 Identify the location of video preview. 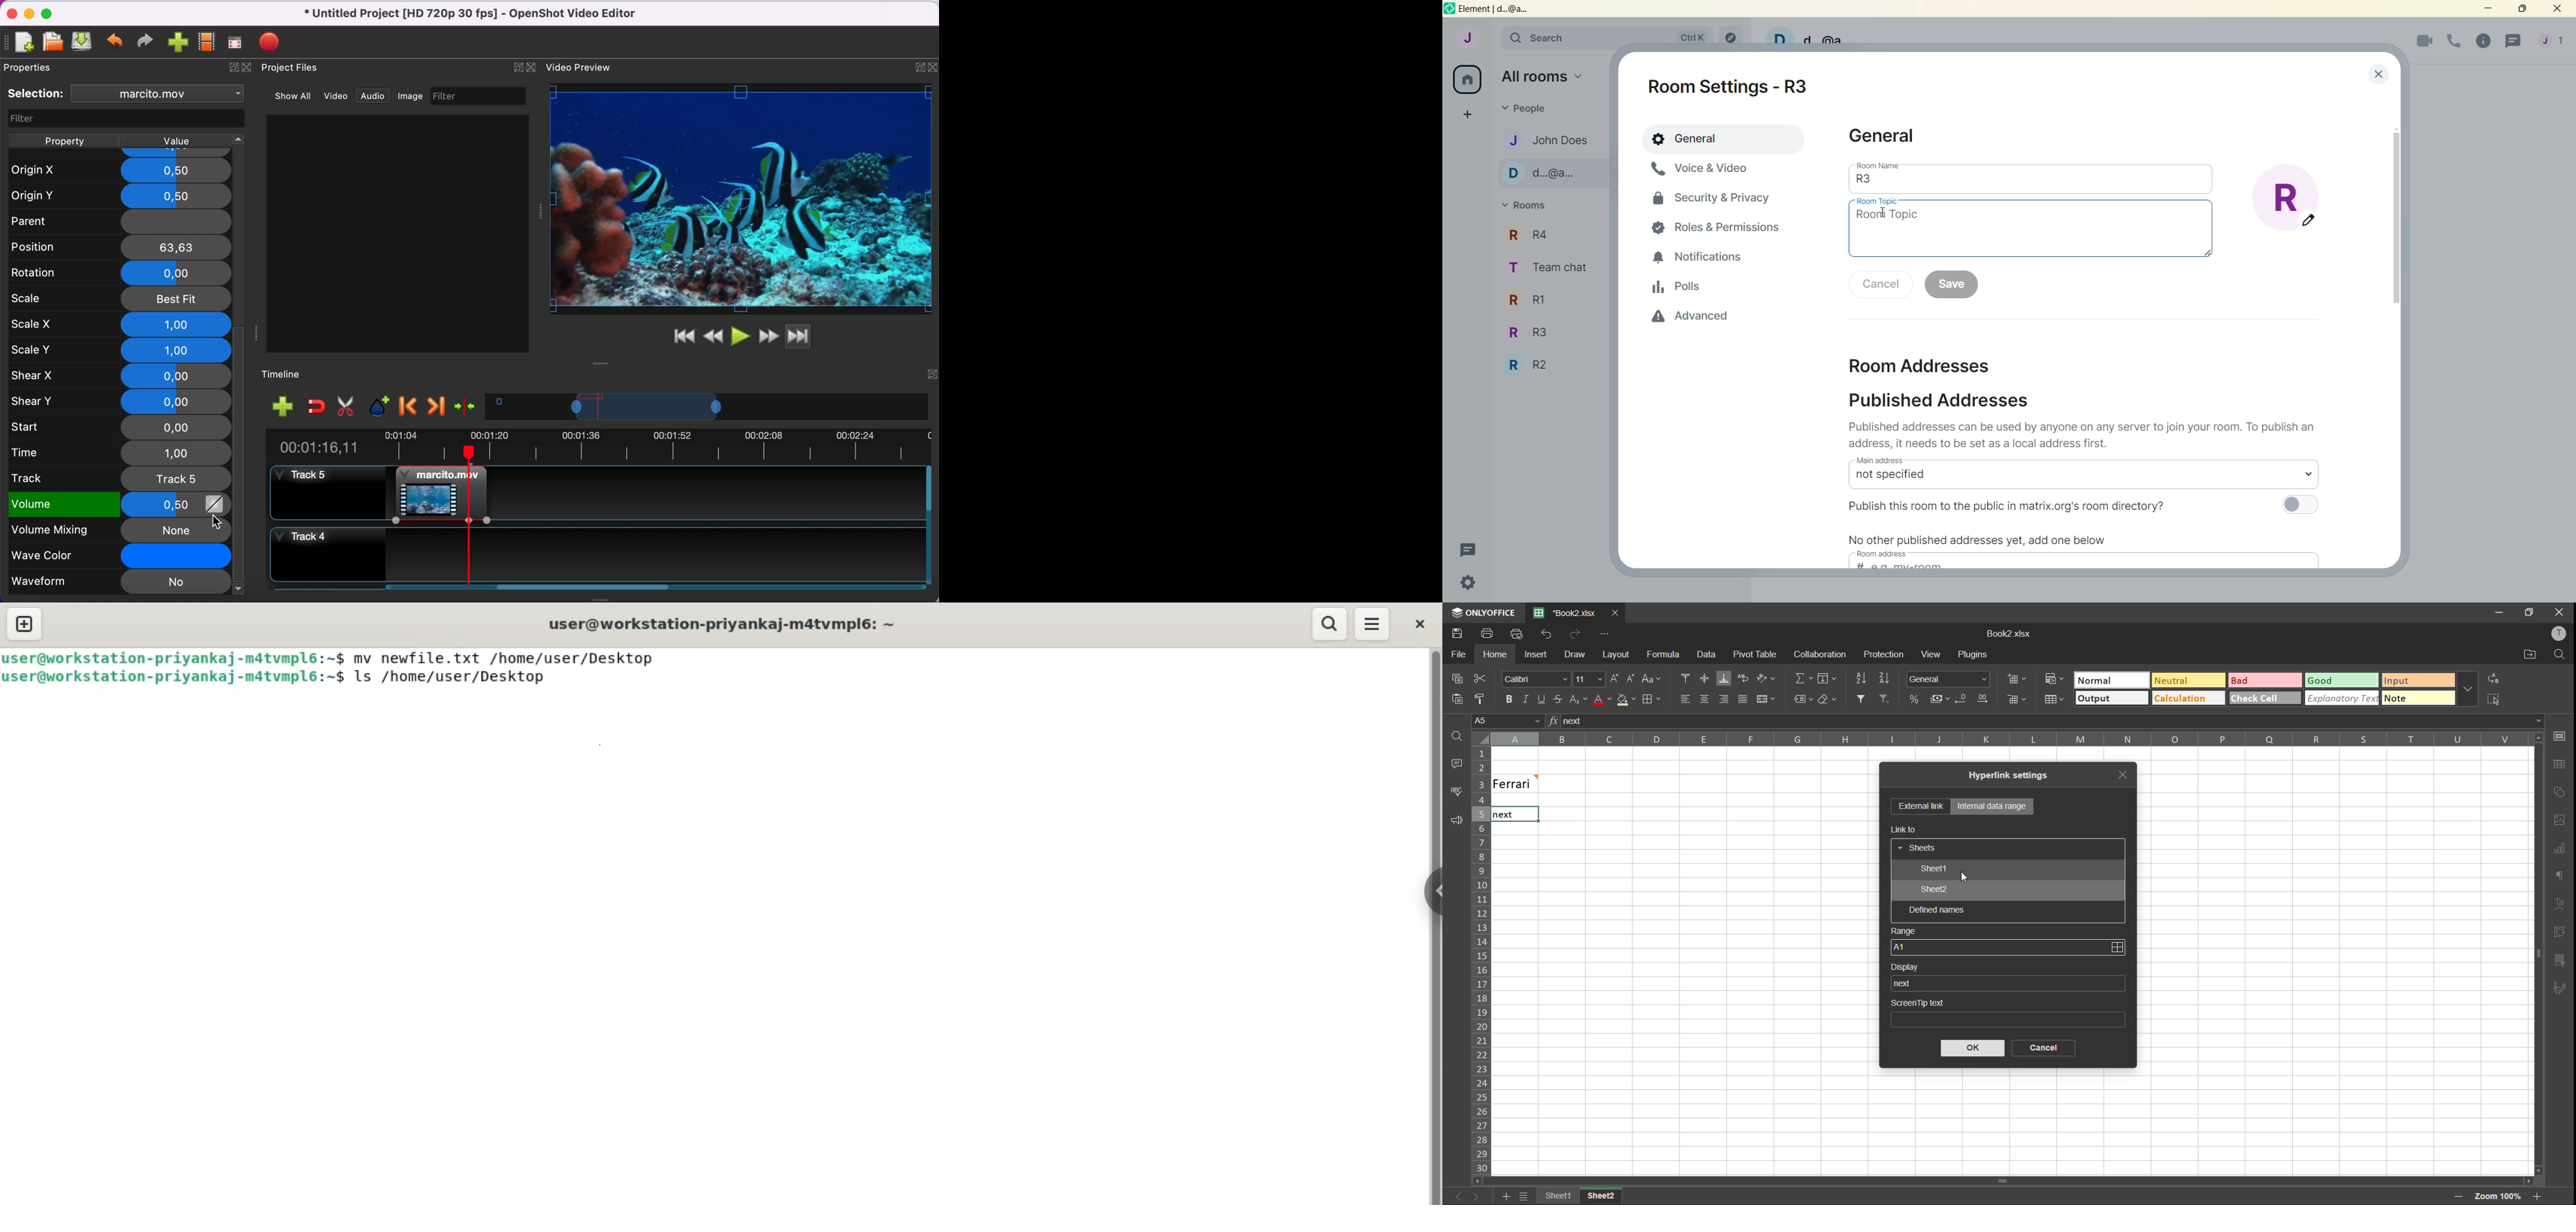
(582, 68).